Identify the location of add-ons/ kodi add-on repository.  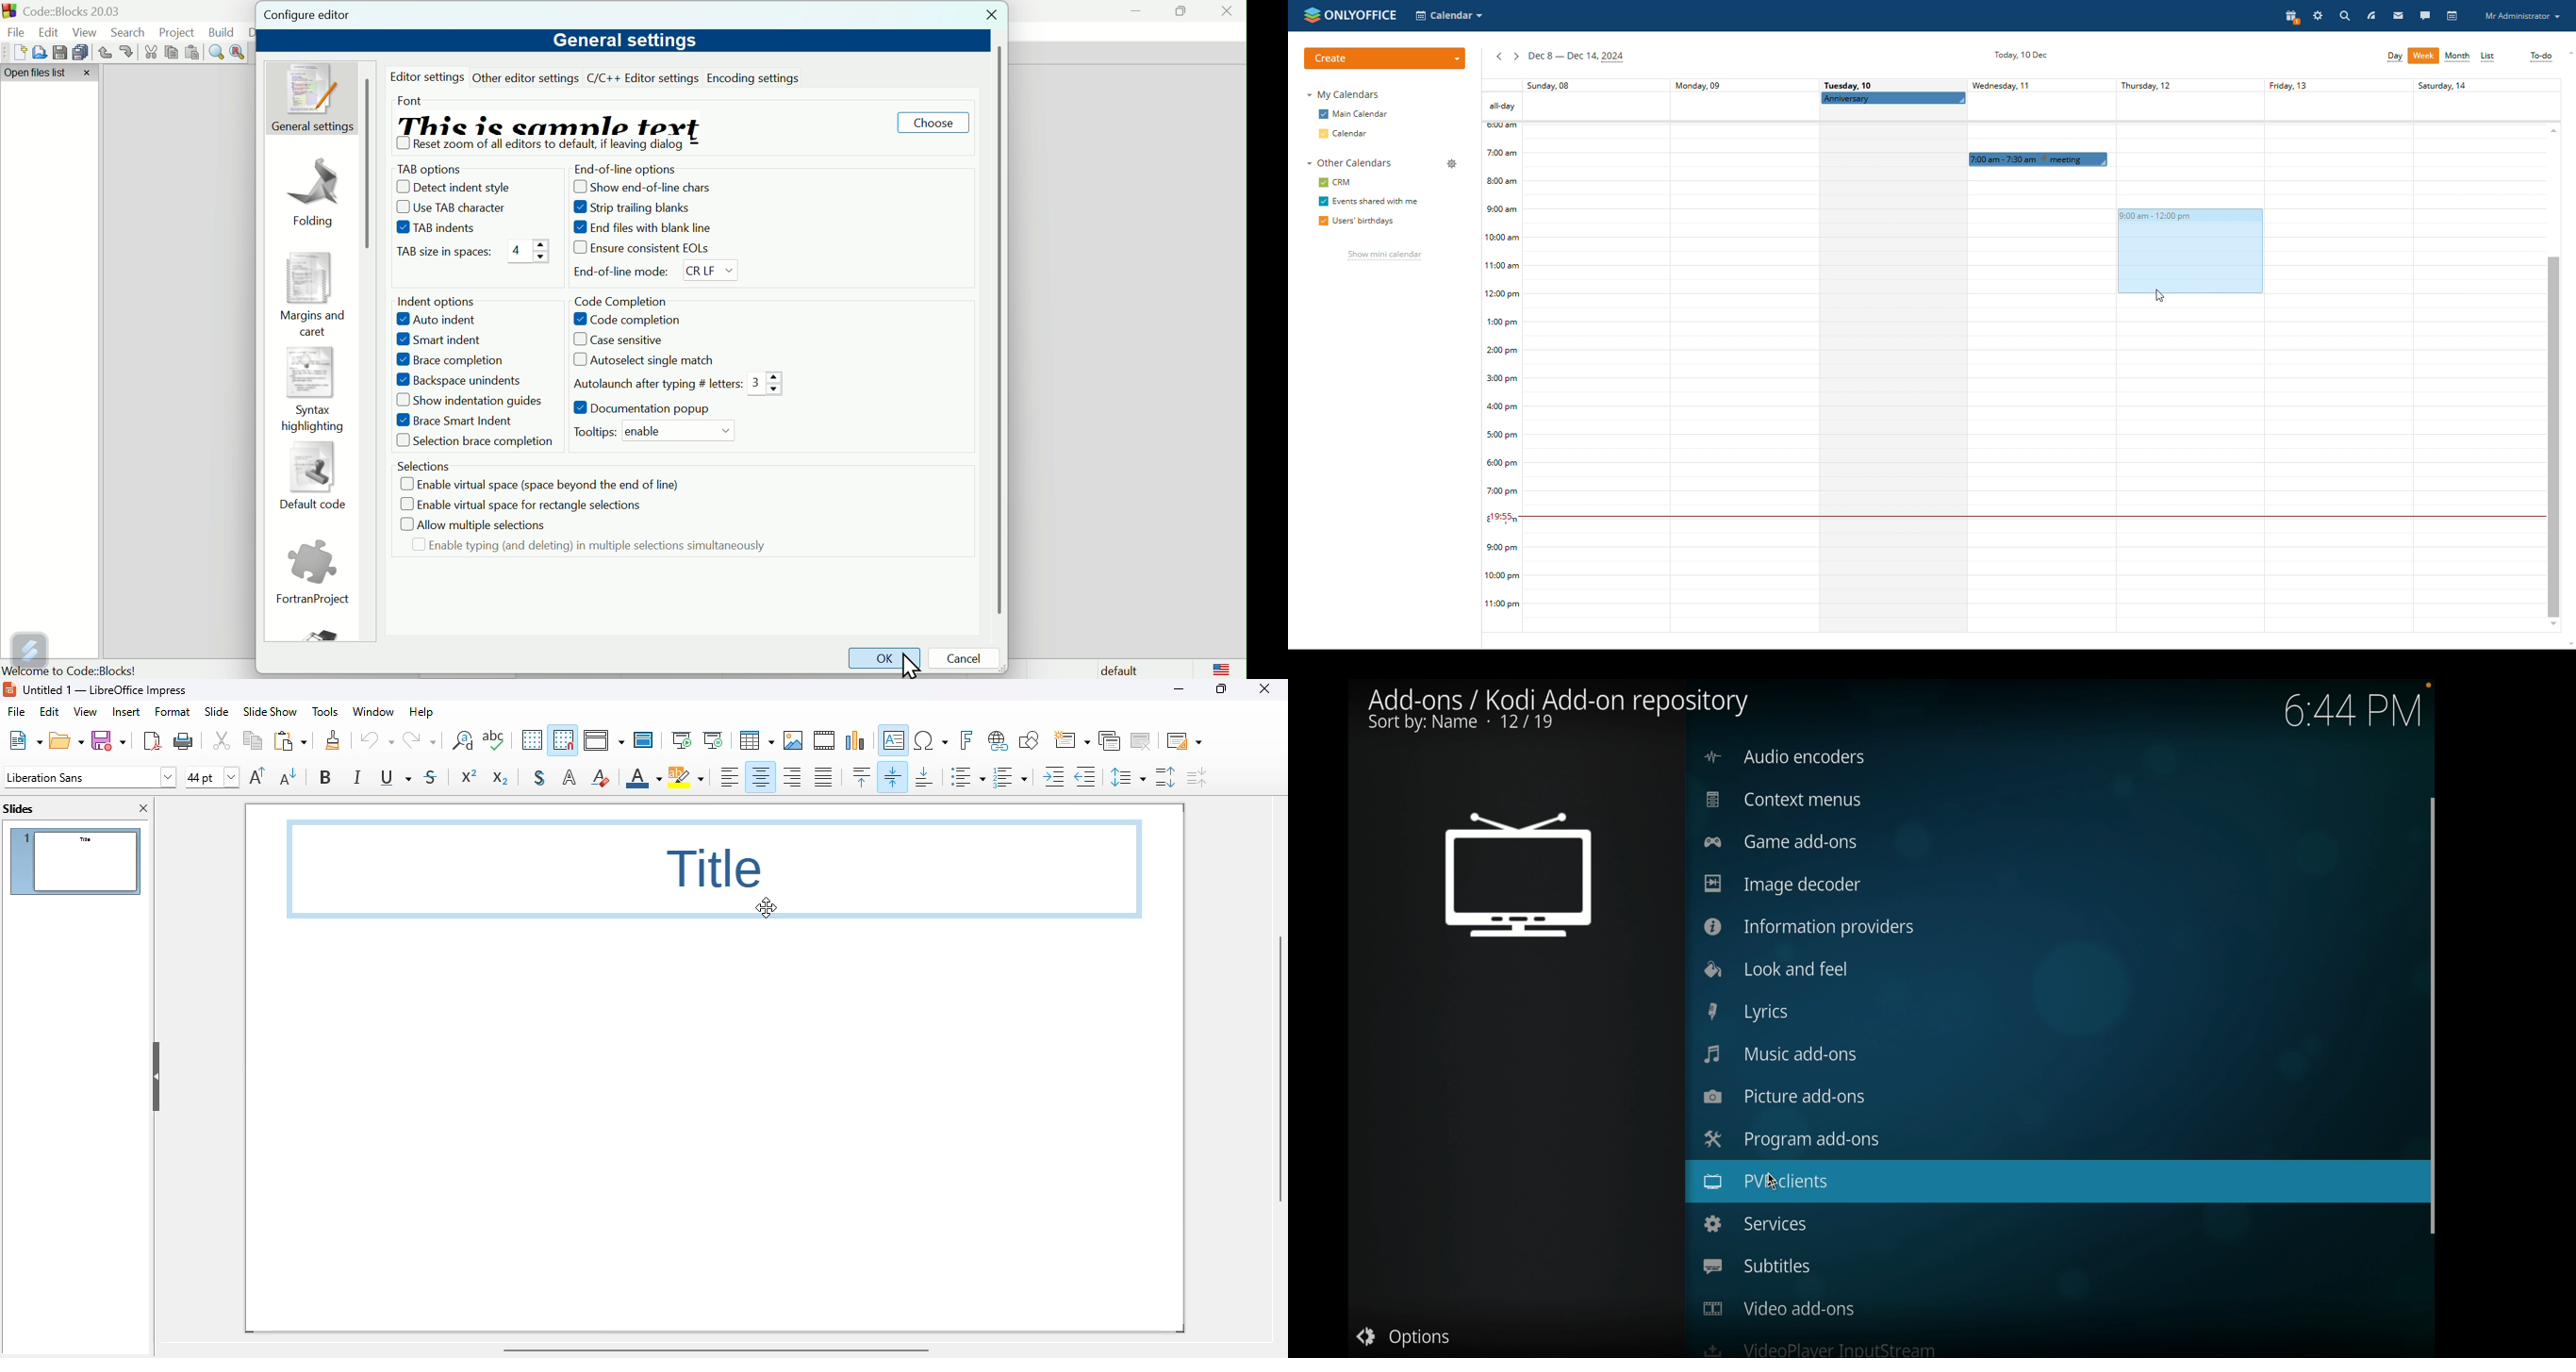
(1559, 710).